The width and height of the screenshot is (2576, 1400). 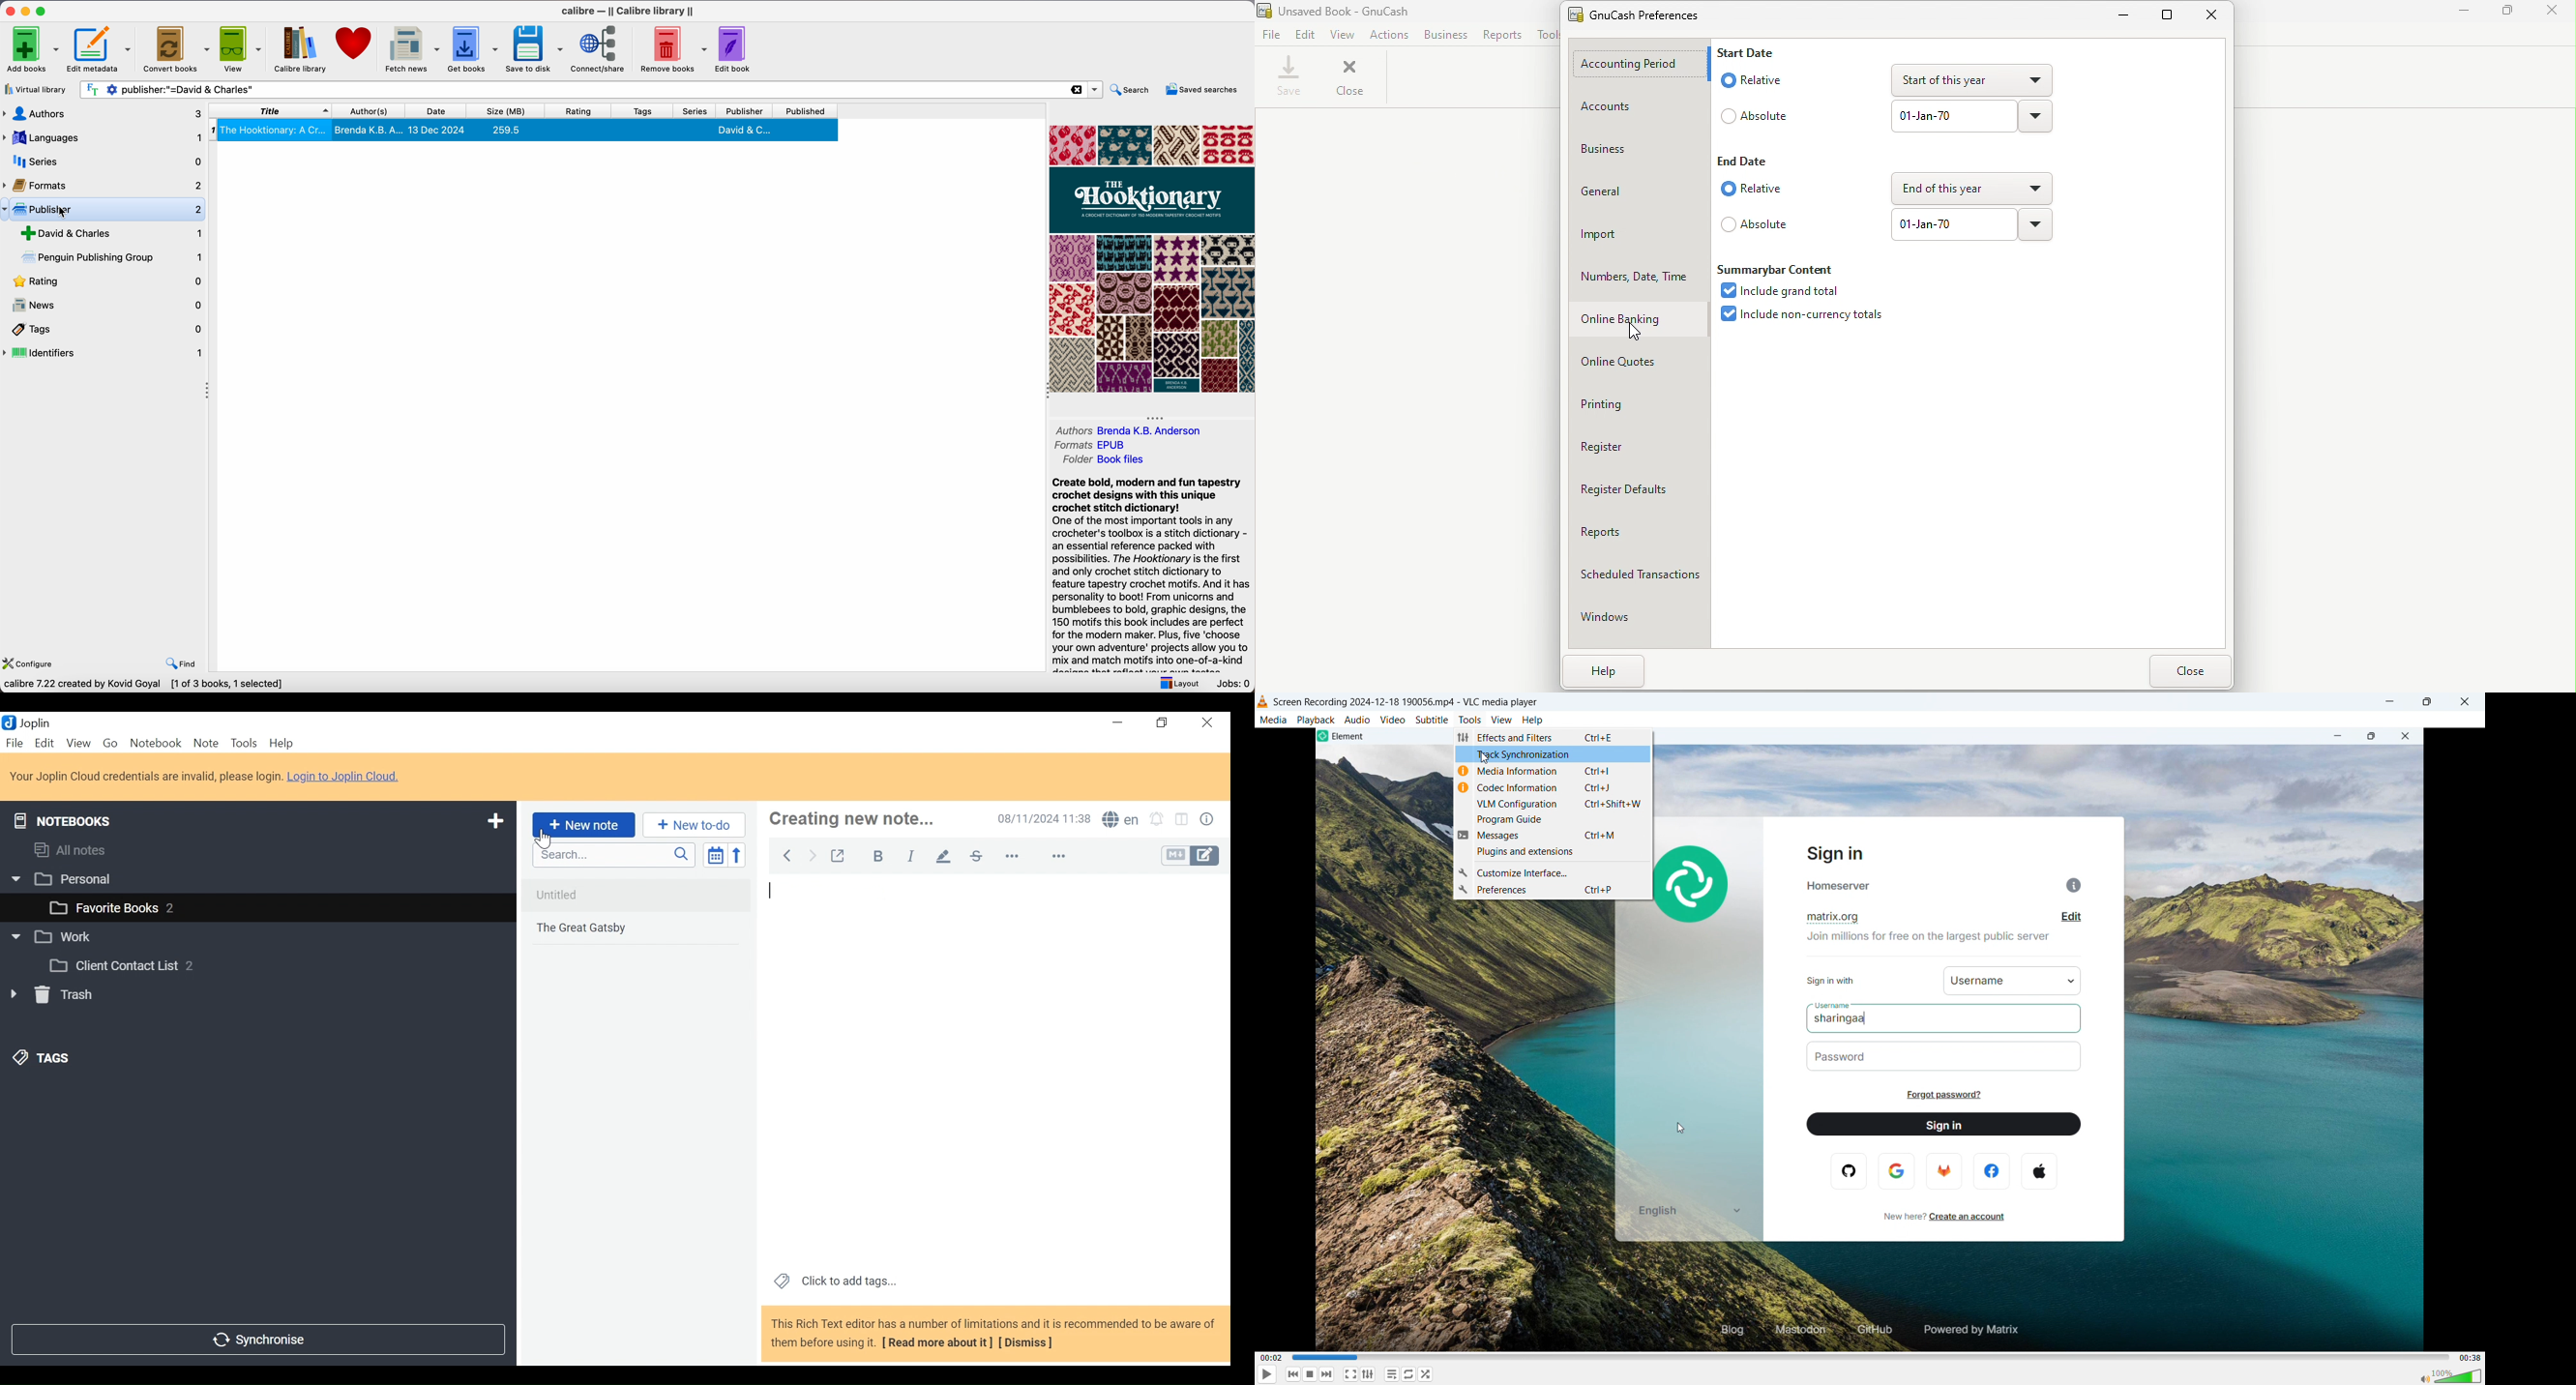 What do you see at coordinates (283, 743) in the screenshot?
I see `` at bounding box center [283, 743].